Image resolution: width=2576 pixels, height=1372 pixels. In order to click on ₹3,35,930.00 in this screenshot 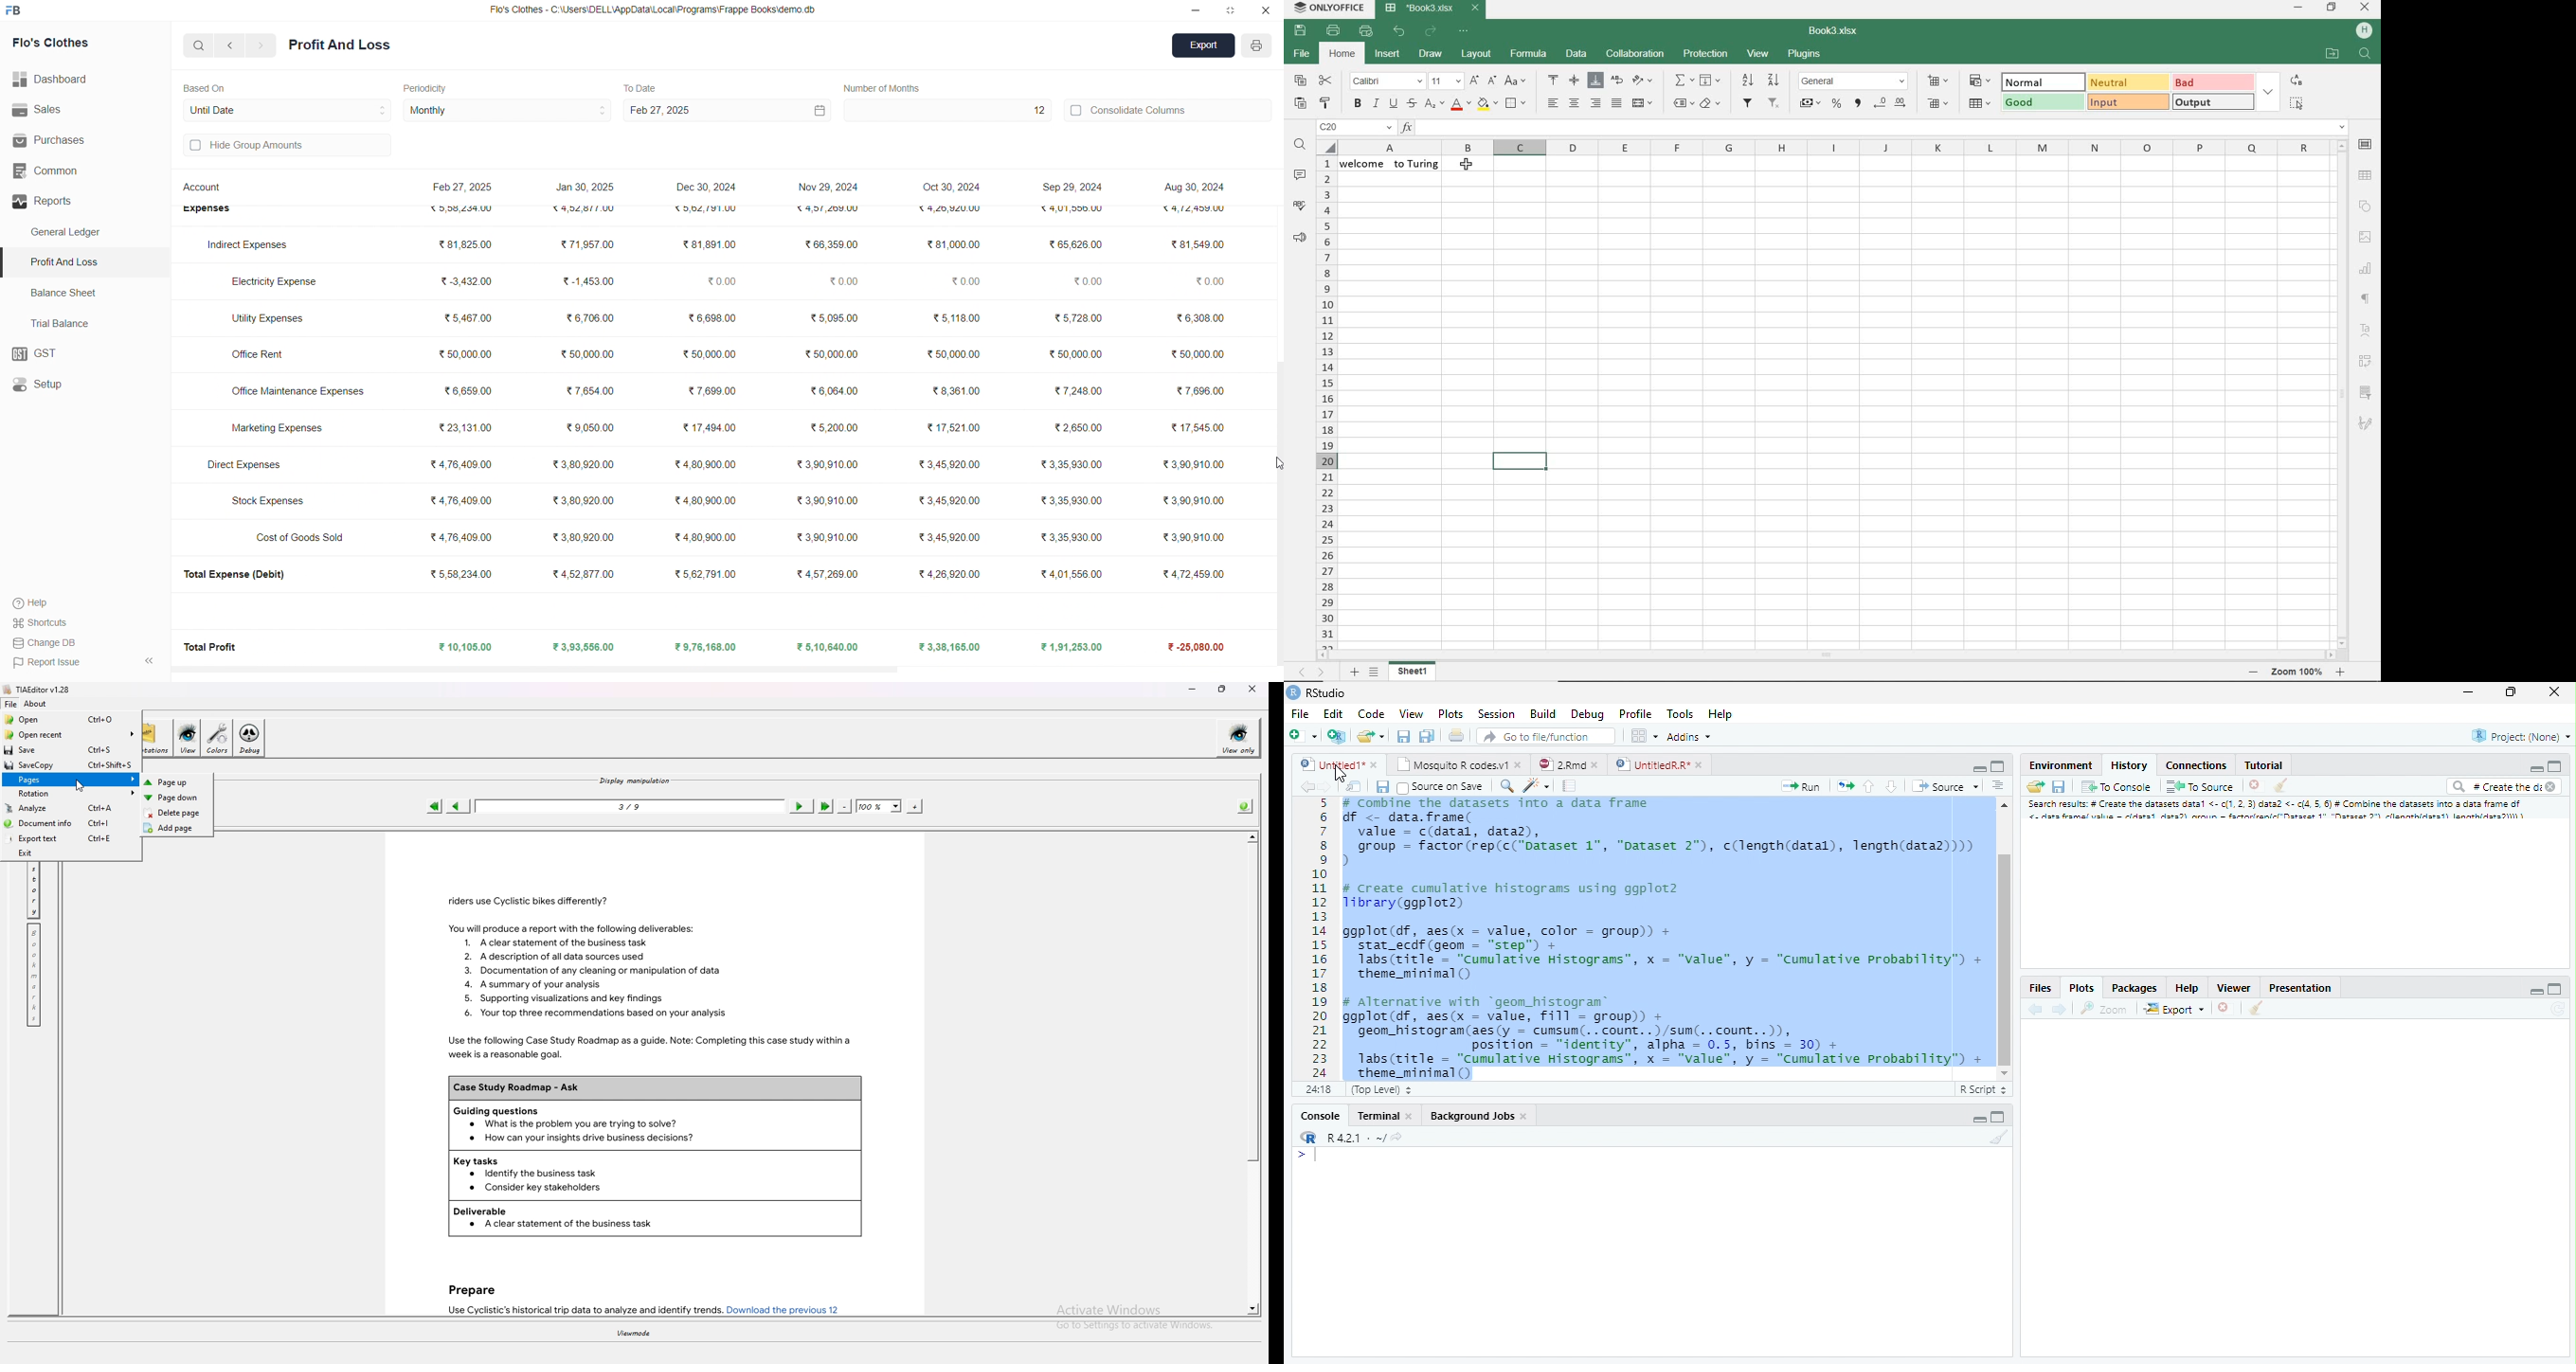, I will do `click(1068, 538)`.